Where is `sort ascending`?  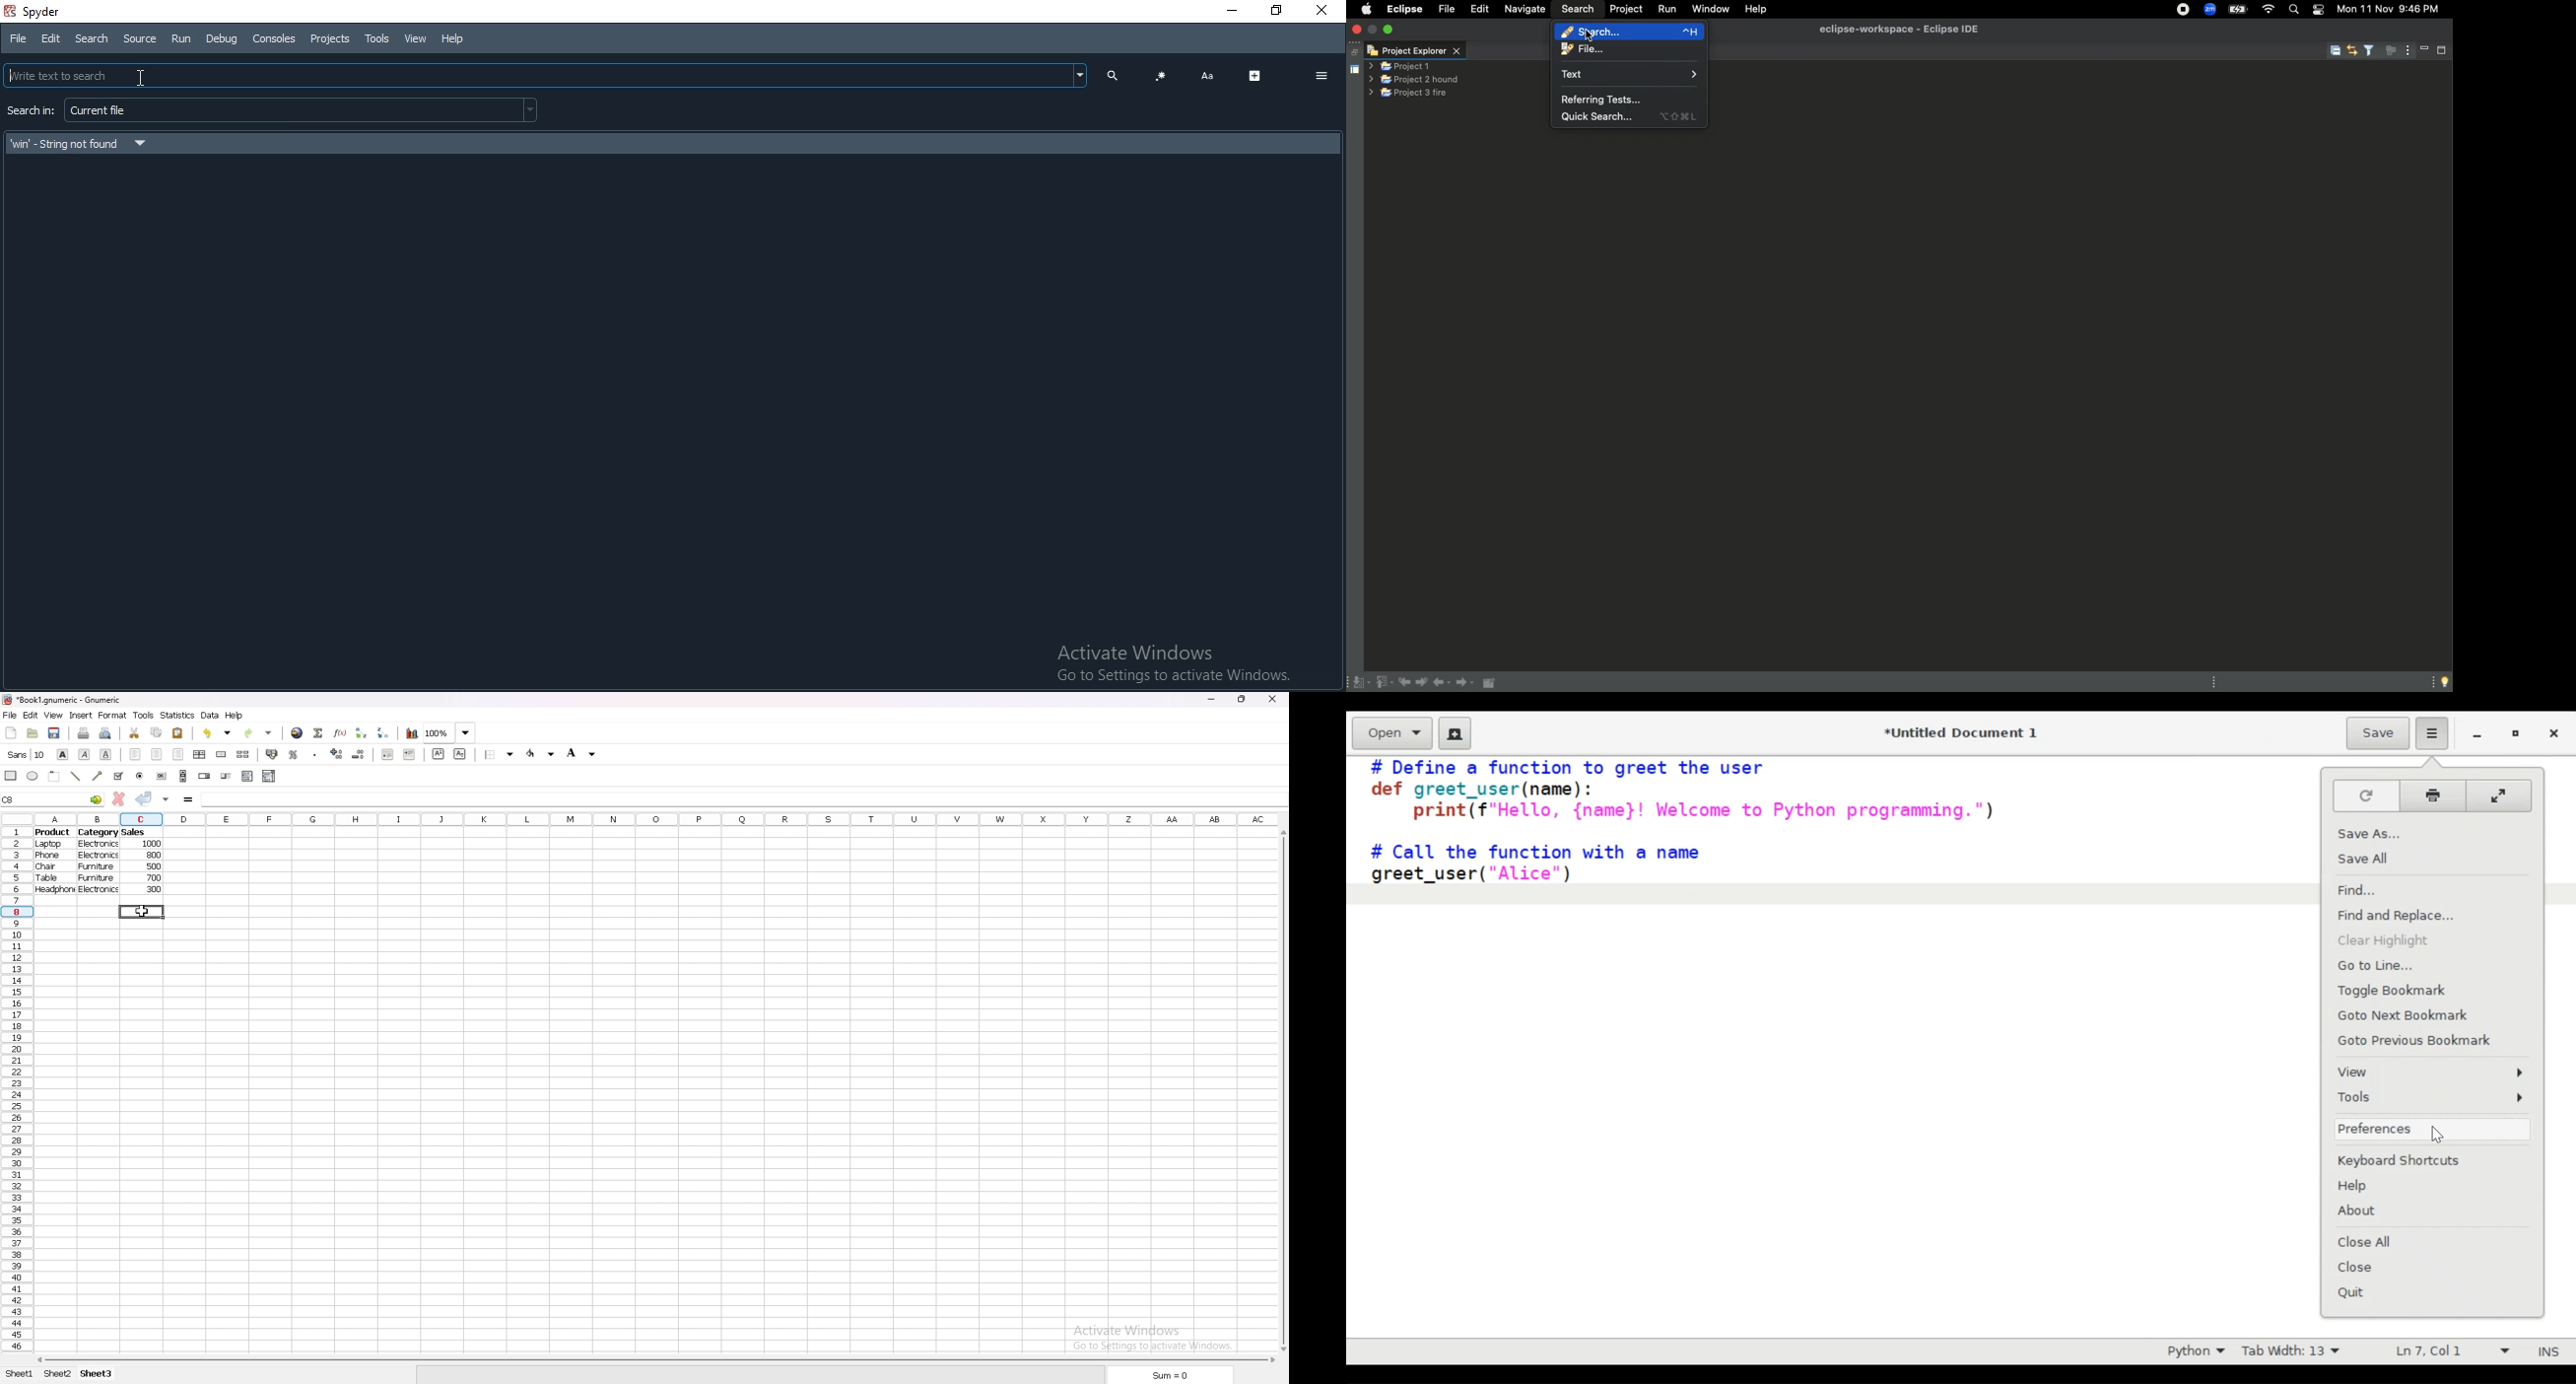 sort ascending is located at coordinates (362, 732).